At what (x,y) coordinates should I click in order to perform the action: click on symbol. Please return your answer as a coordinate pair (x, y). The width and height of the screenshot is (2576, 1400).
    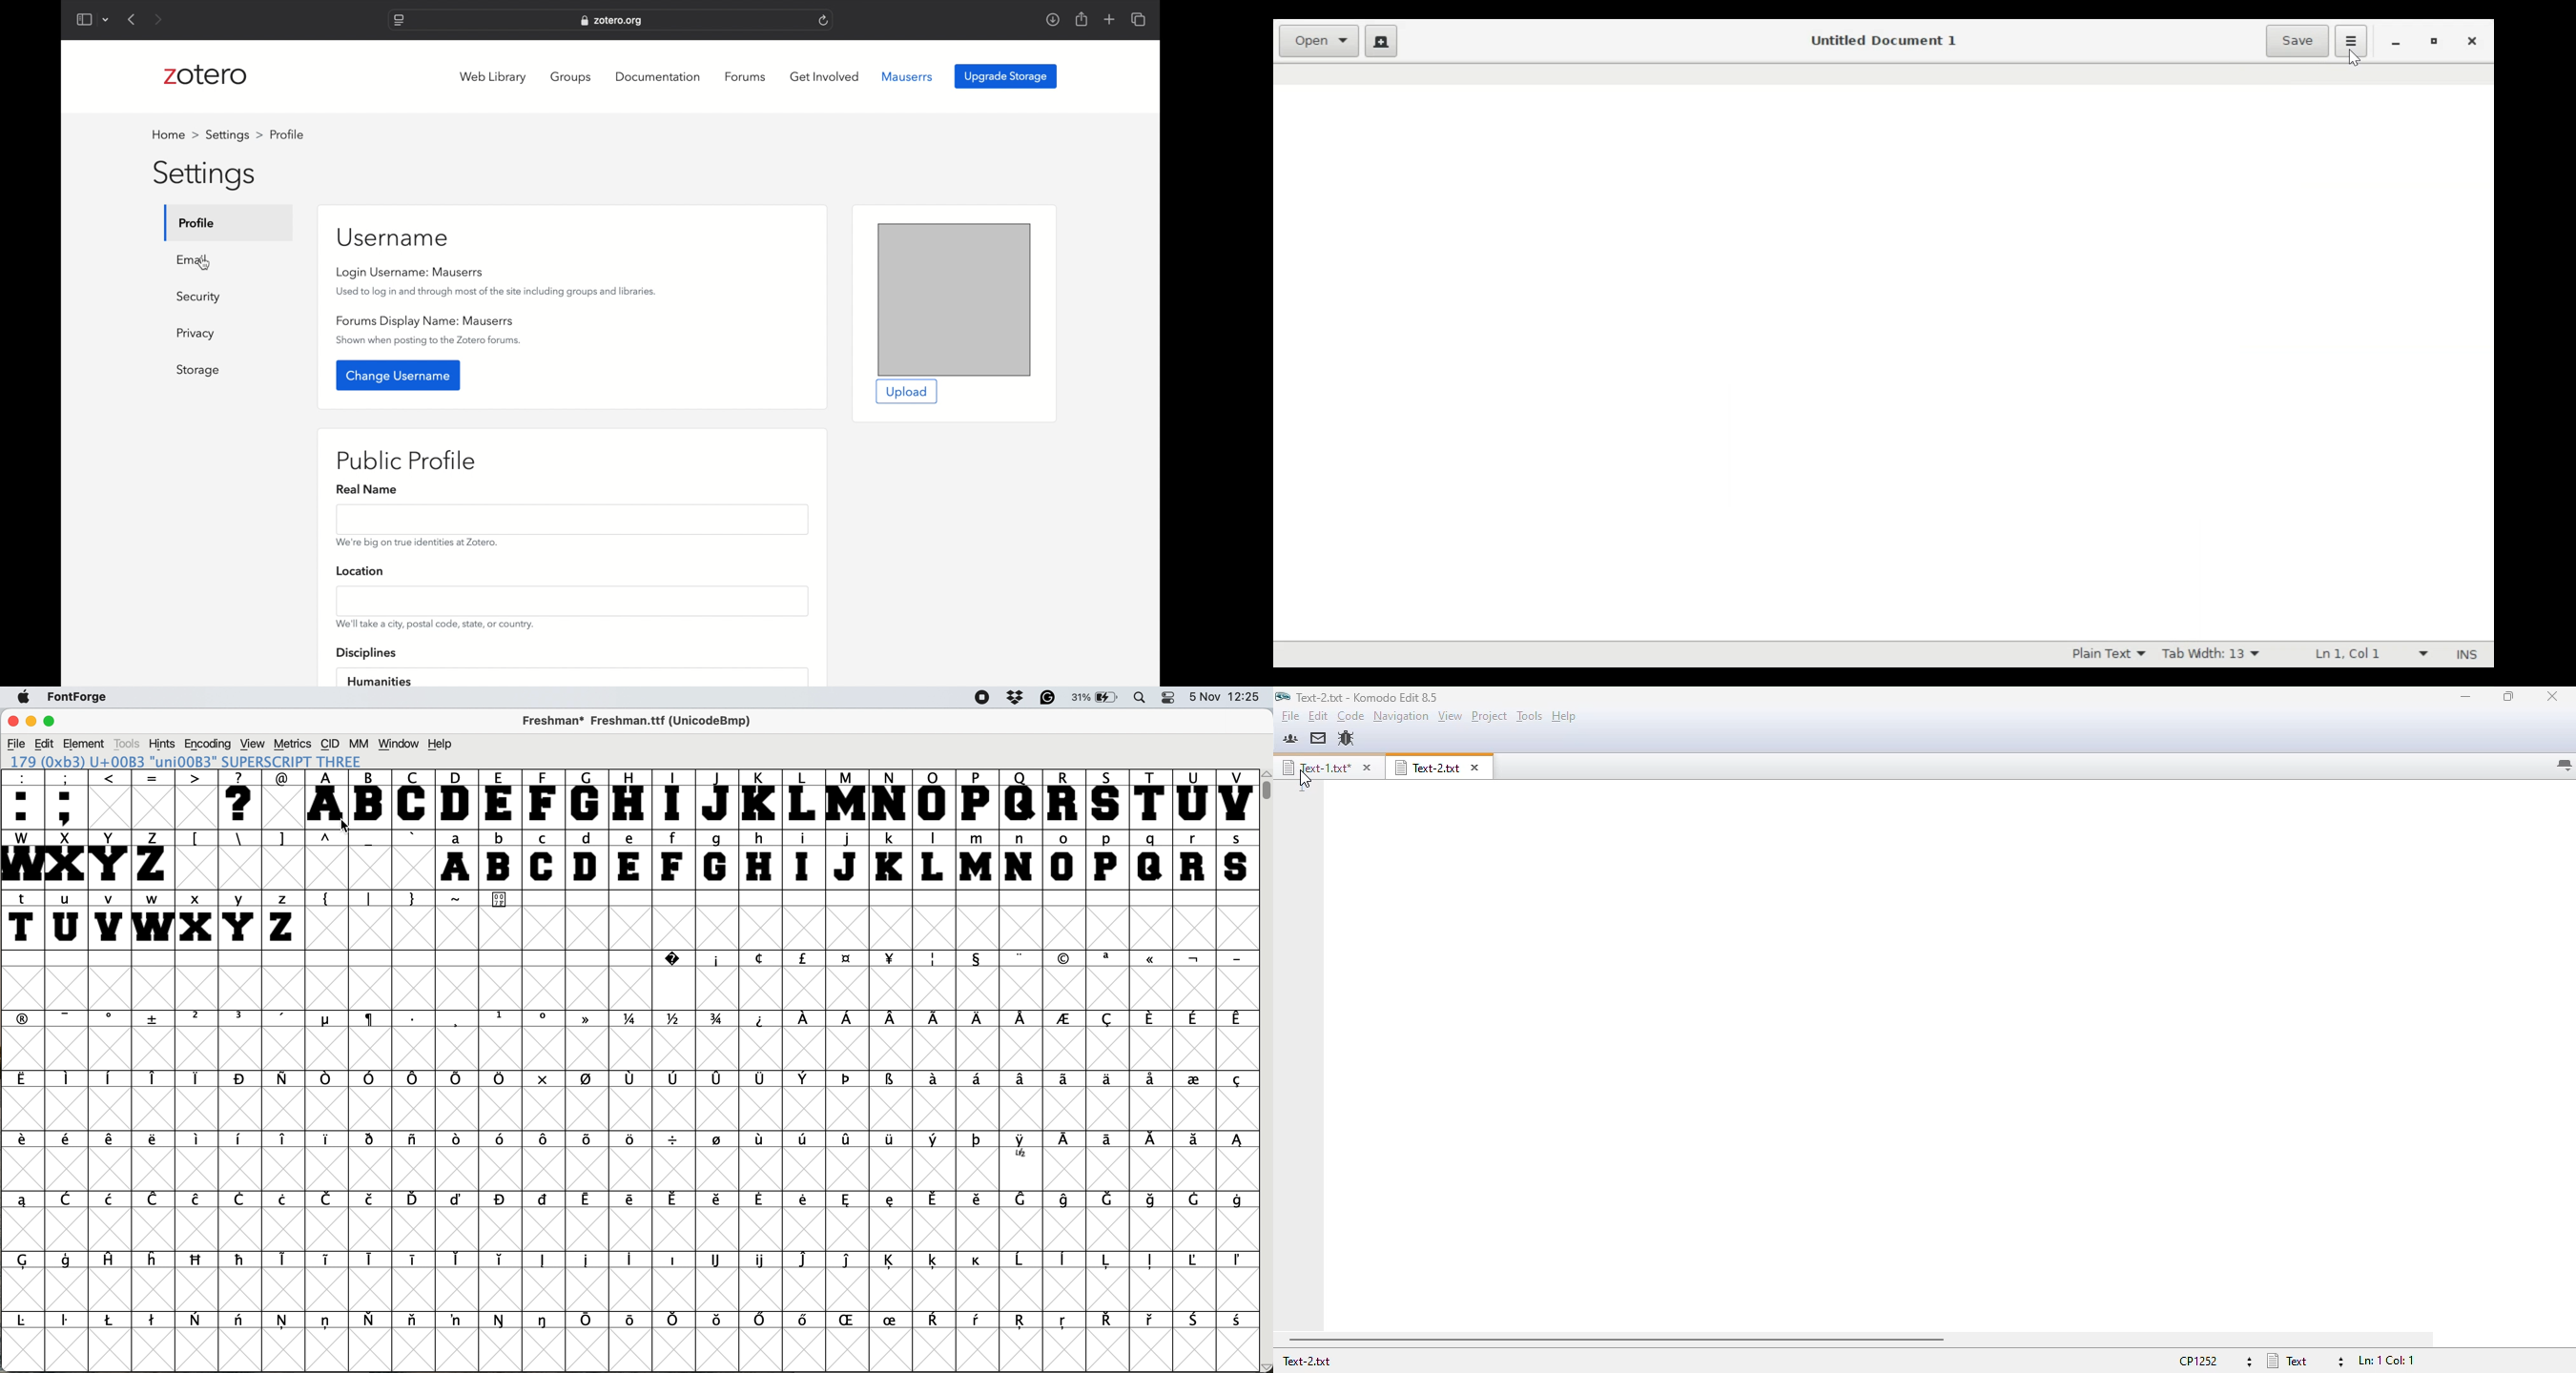
    Looking at the image, I should click on (1237, 1081).